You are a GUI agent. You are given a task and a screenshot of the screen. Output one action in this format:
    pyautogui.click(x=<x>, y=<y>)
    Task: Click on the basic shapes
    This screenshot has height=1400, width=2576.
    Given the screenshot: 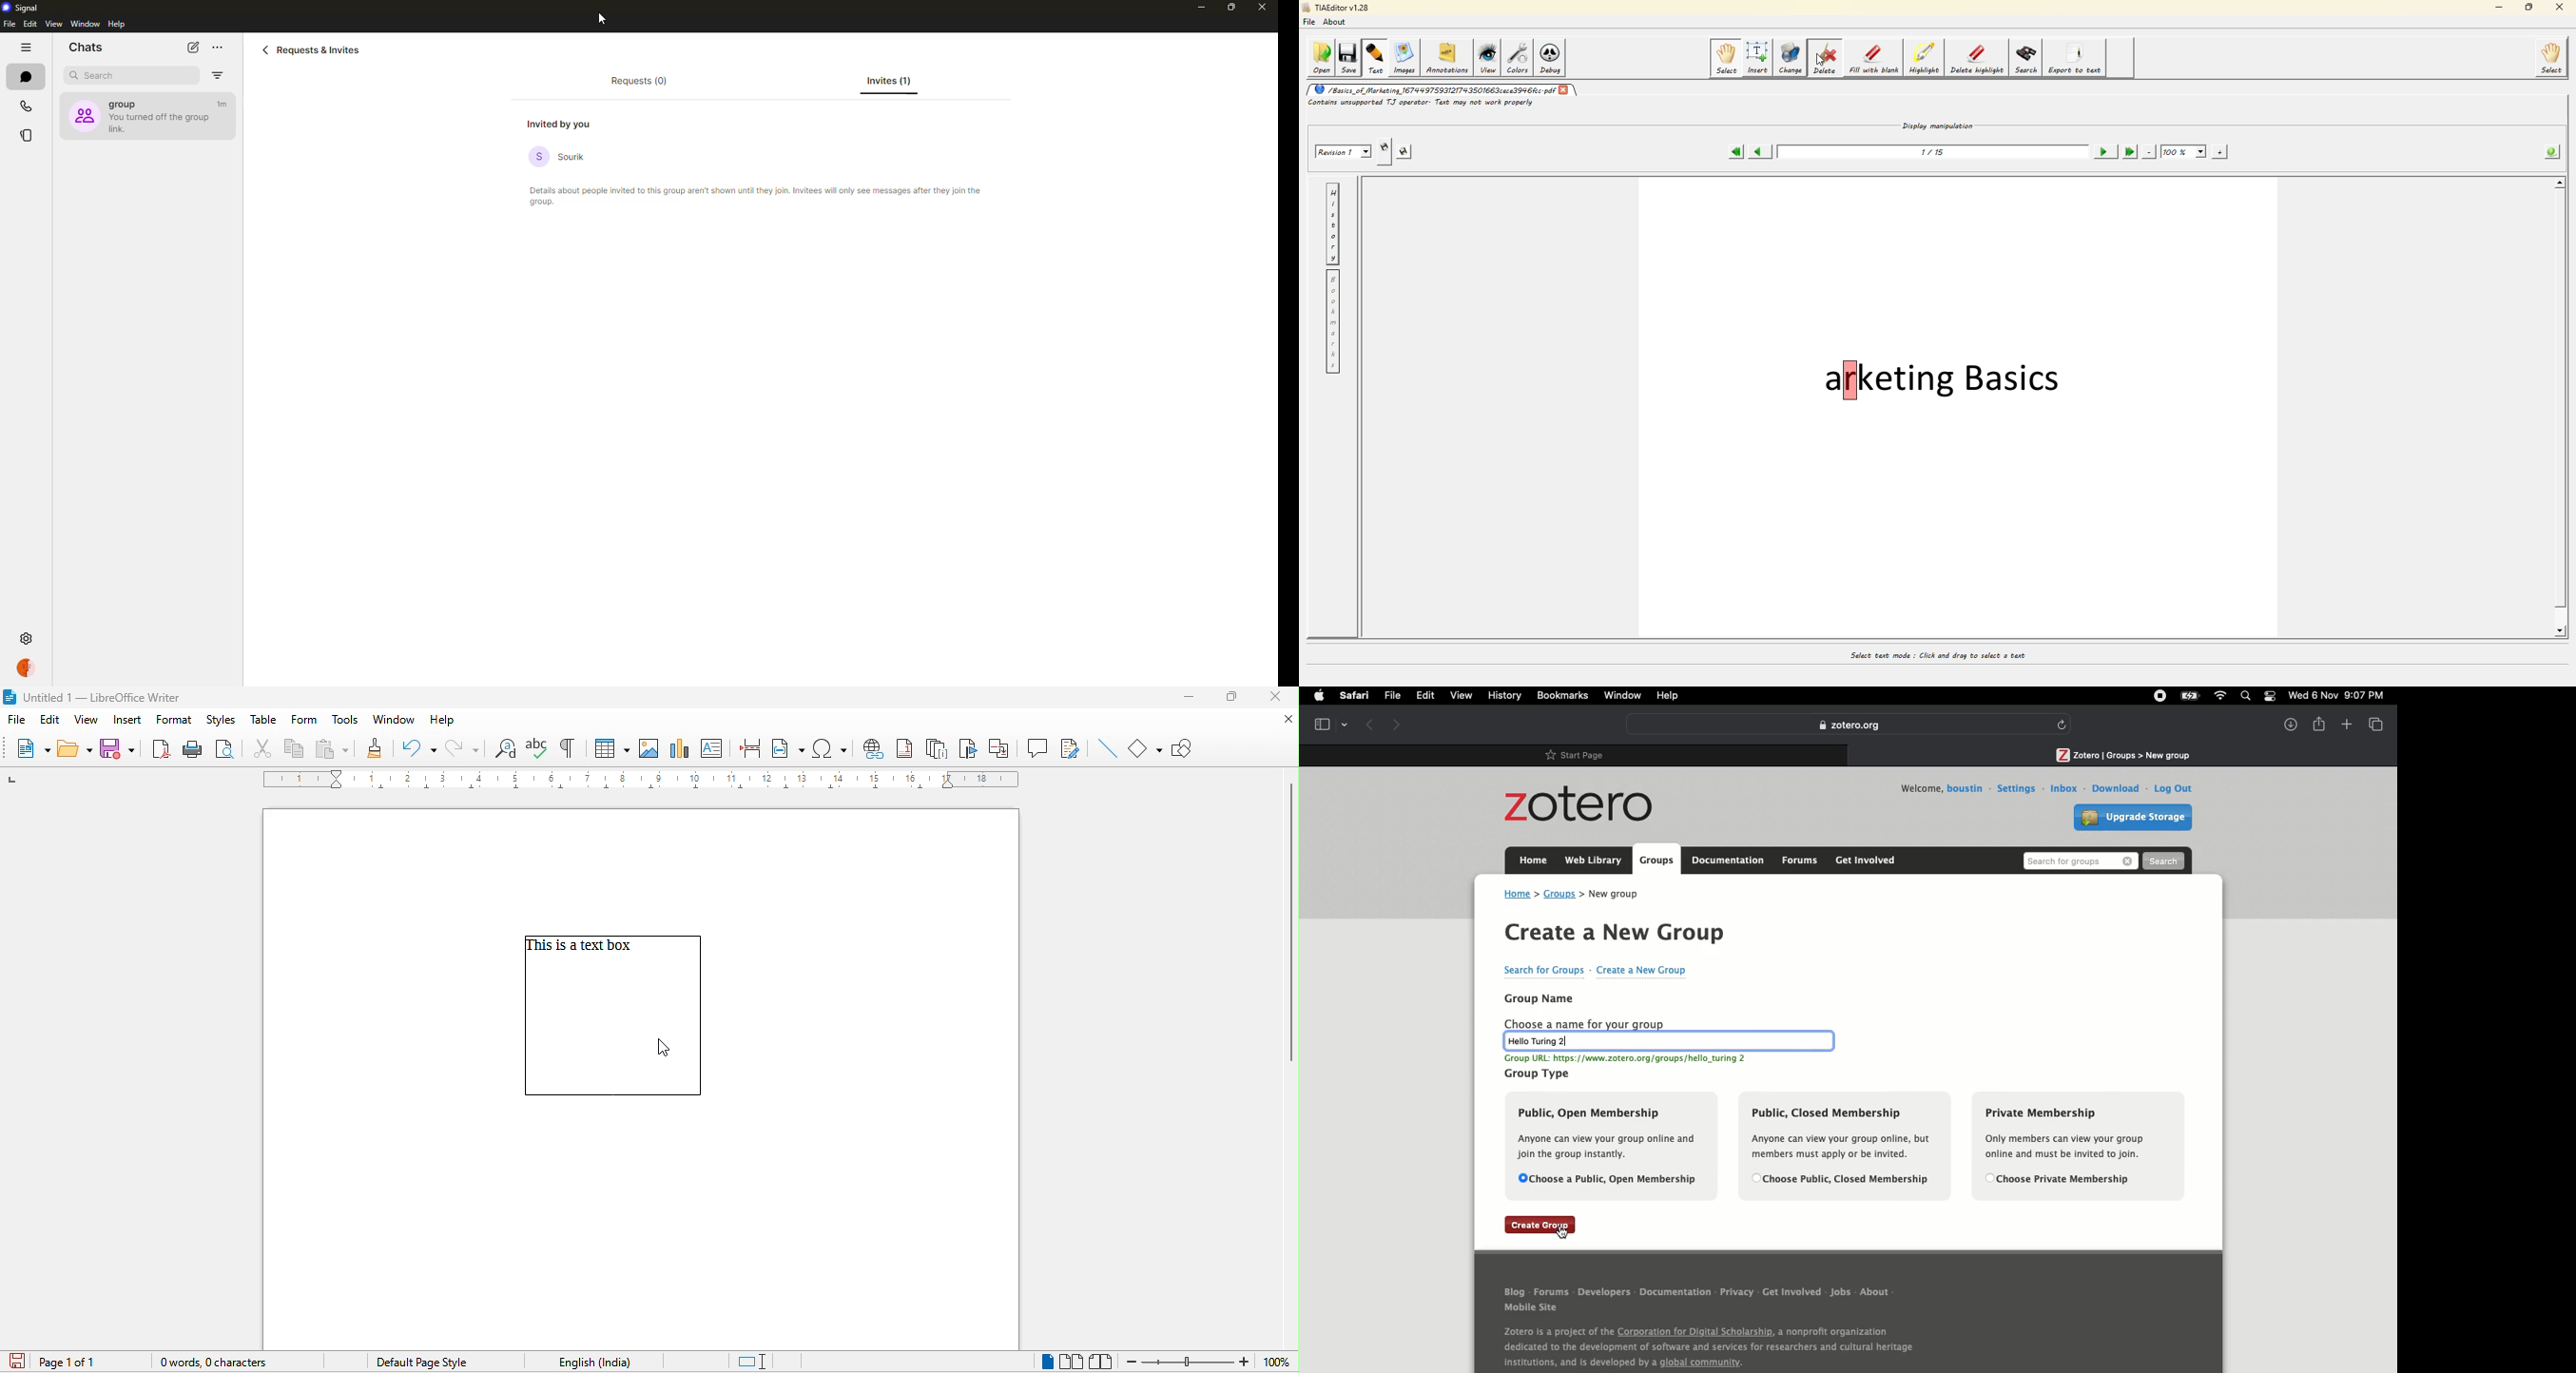 What is the action you would take?
    pyautogui.click(x=1147, y=747)
    